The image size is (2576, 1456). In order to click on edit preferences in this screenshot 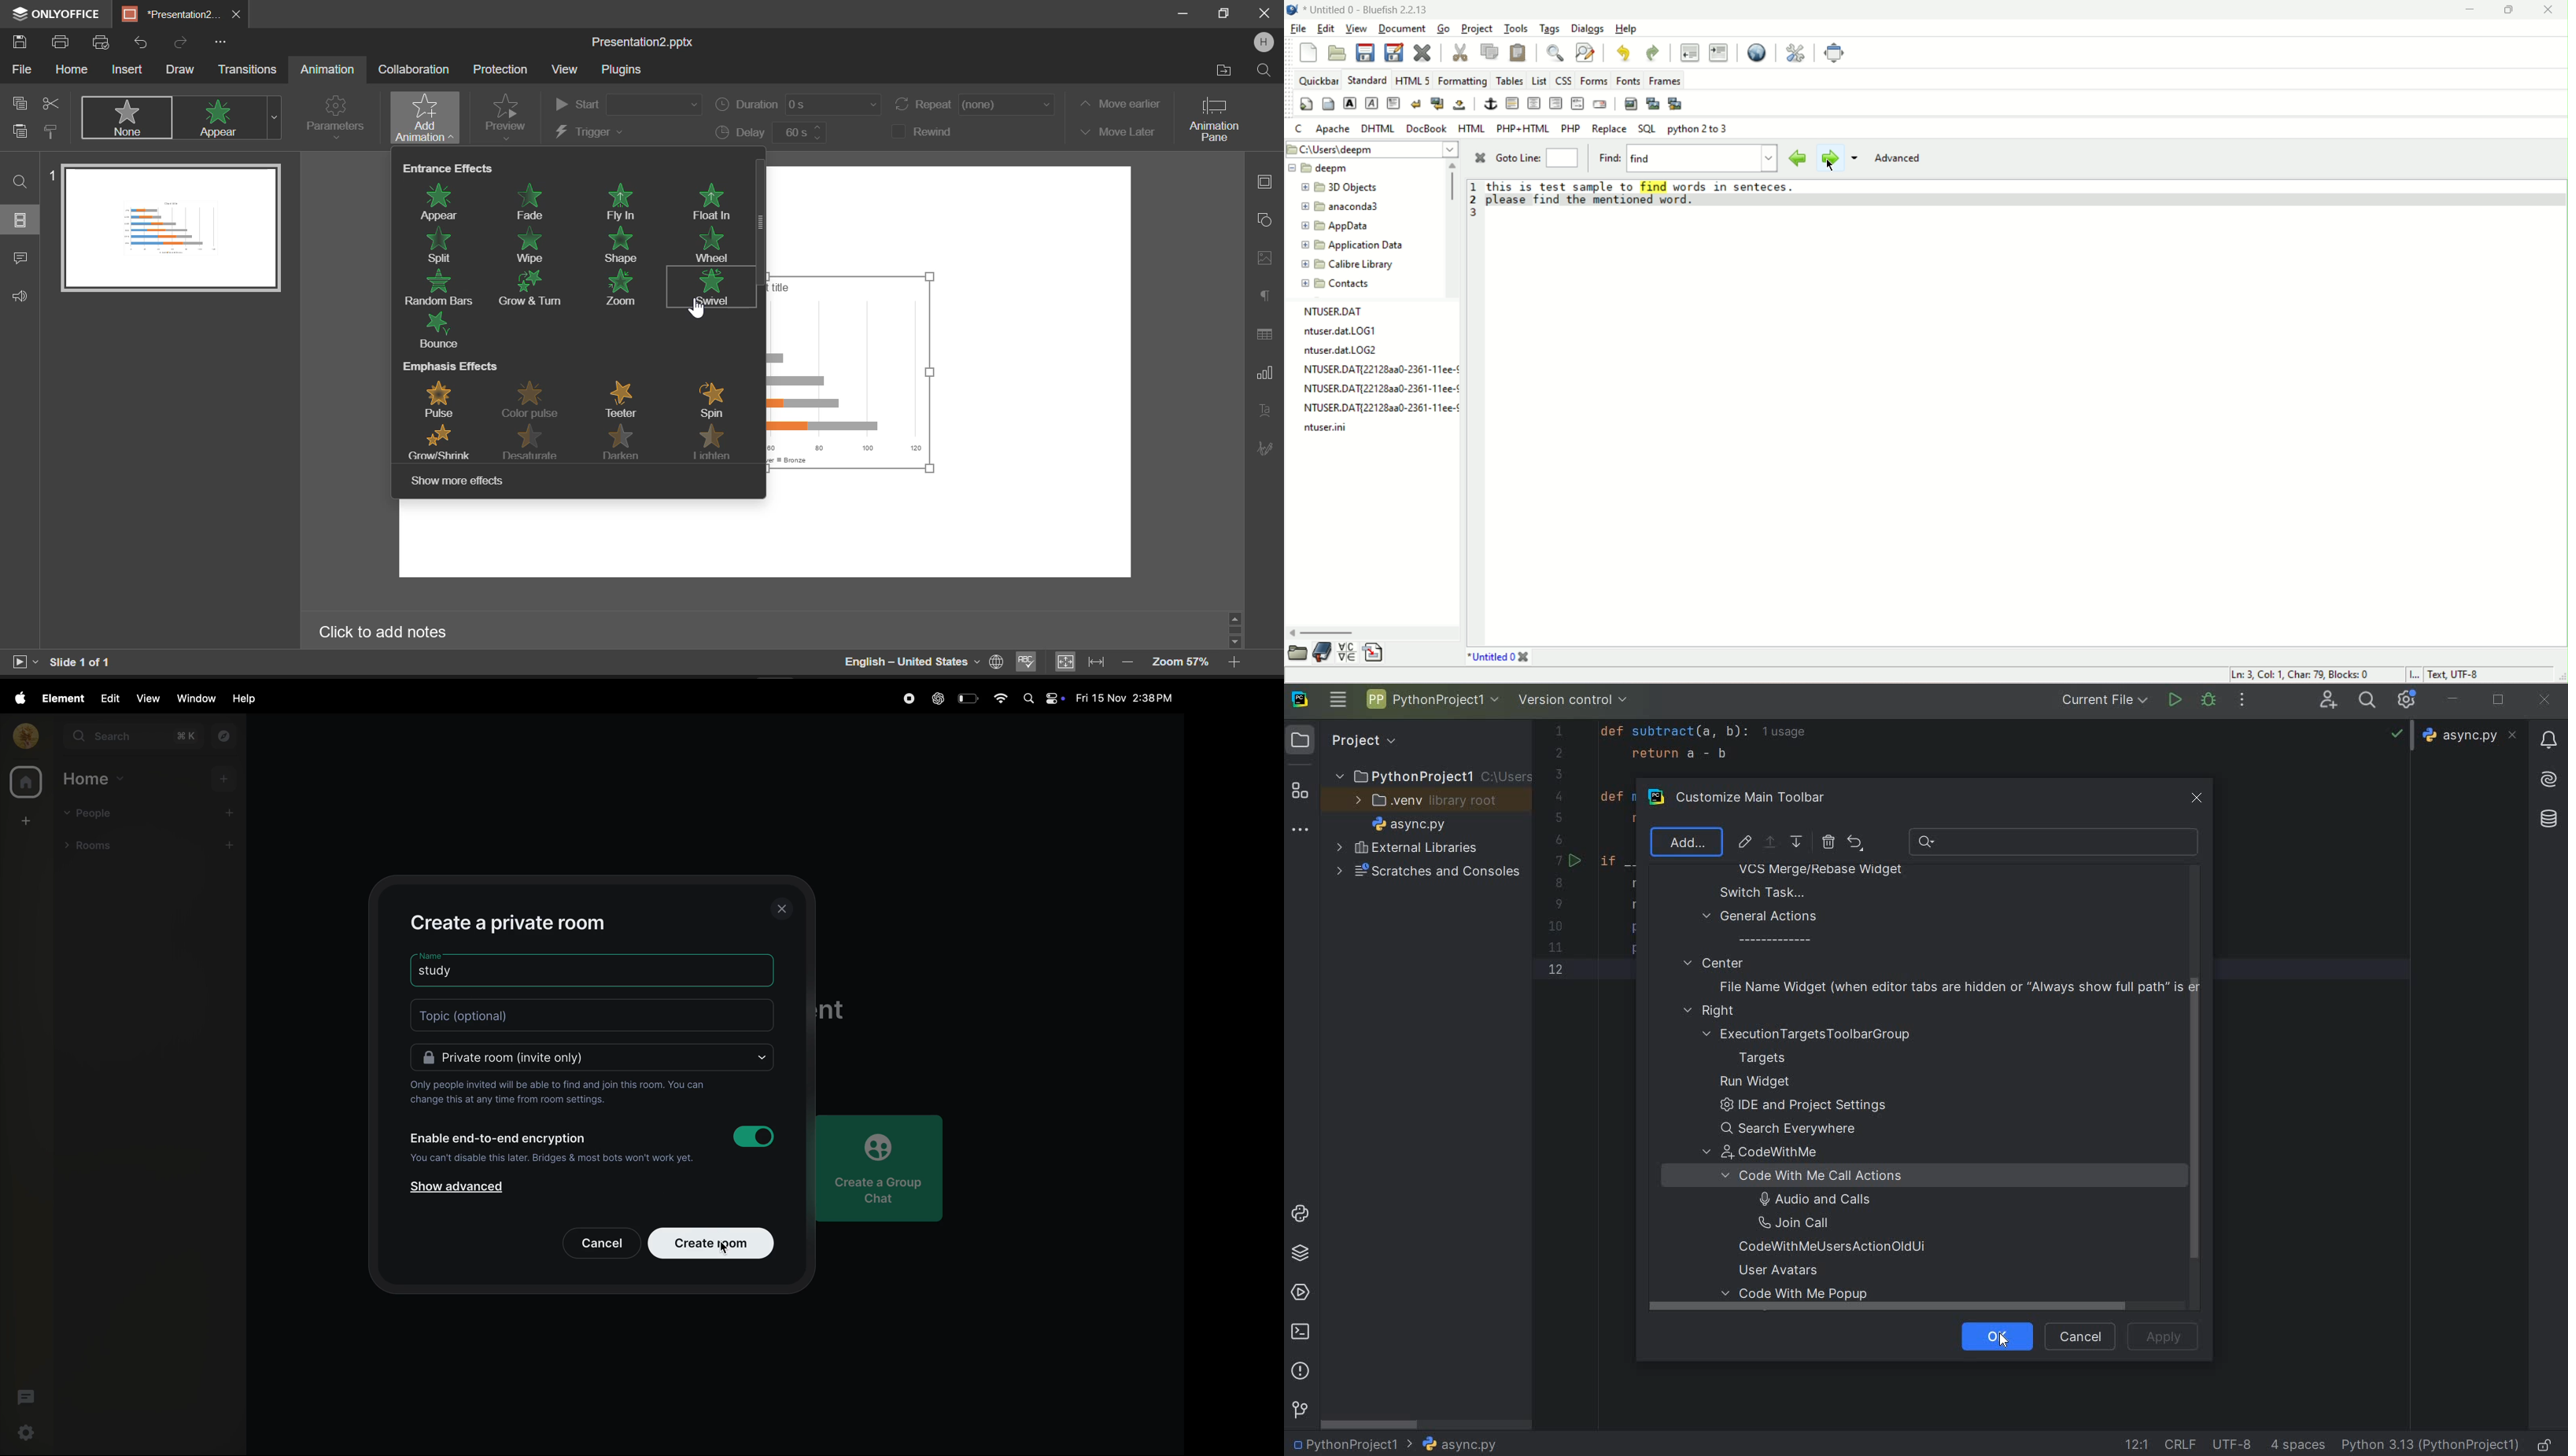, I will do `click(1793, 53)`.